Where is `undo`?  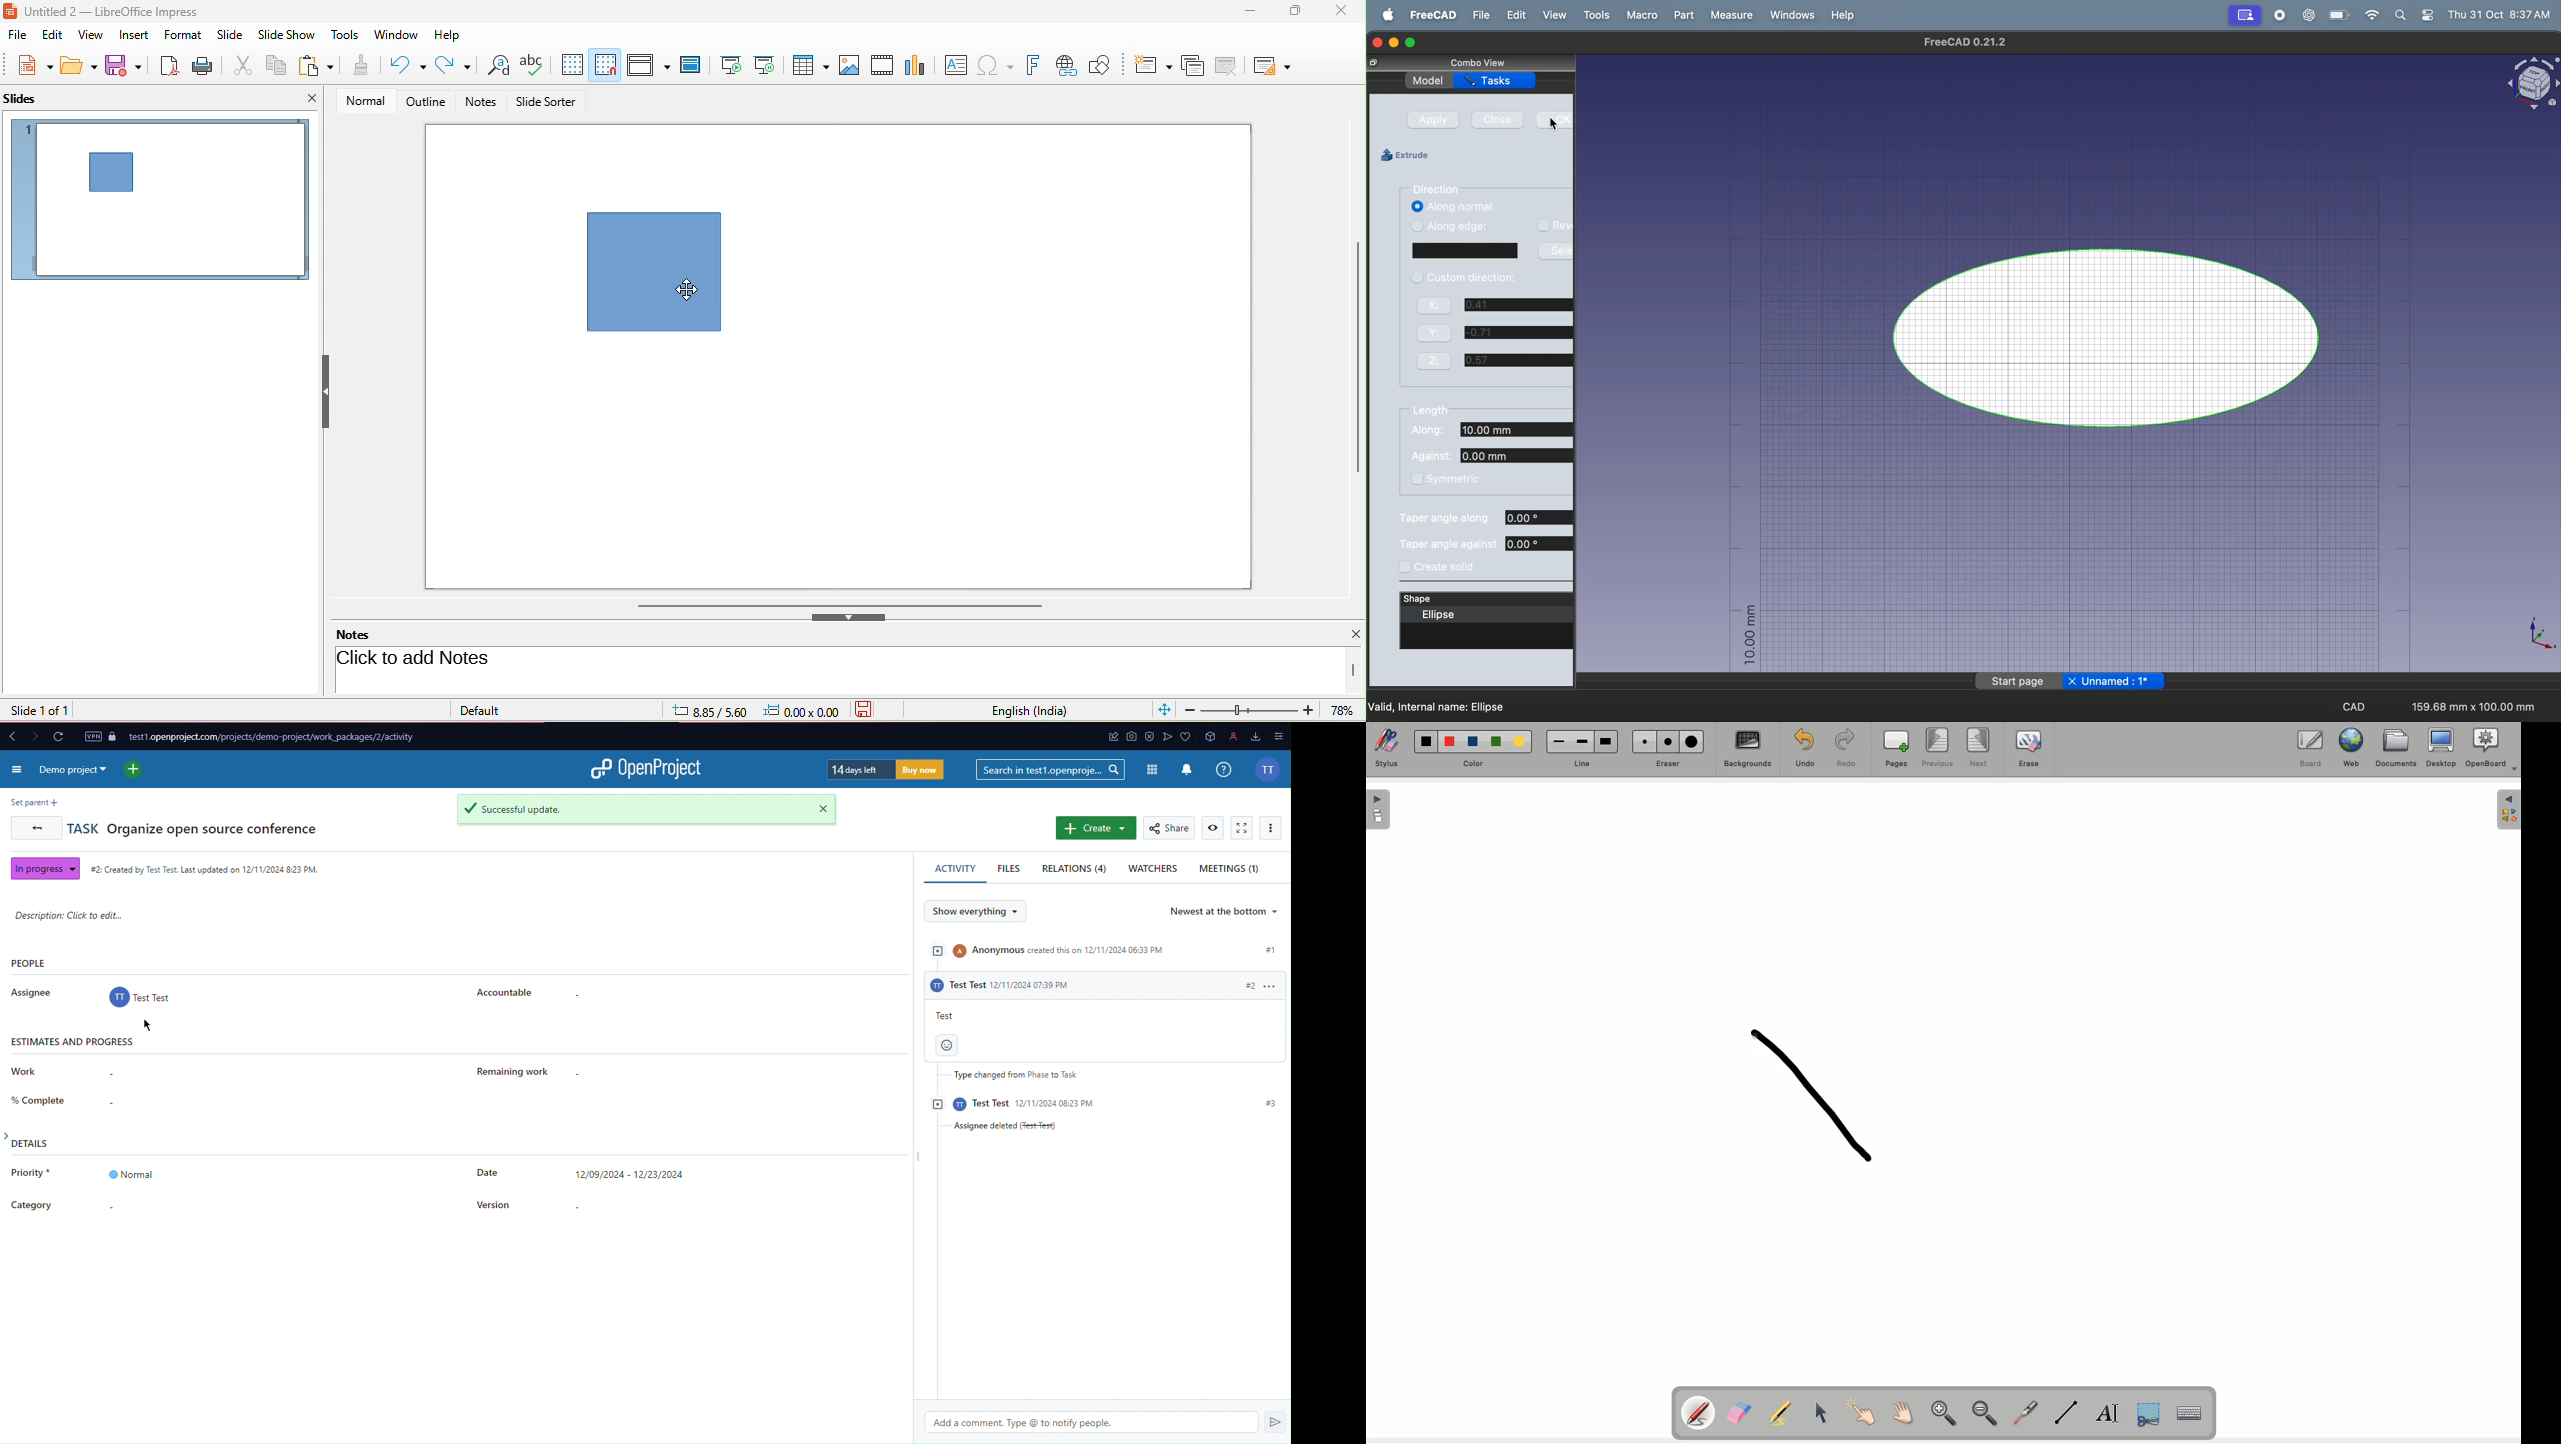 undo is located at coordinates (410, 65).